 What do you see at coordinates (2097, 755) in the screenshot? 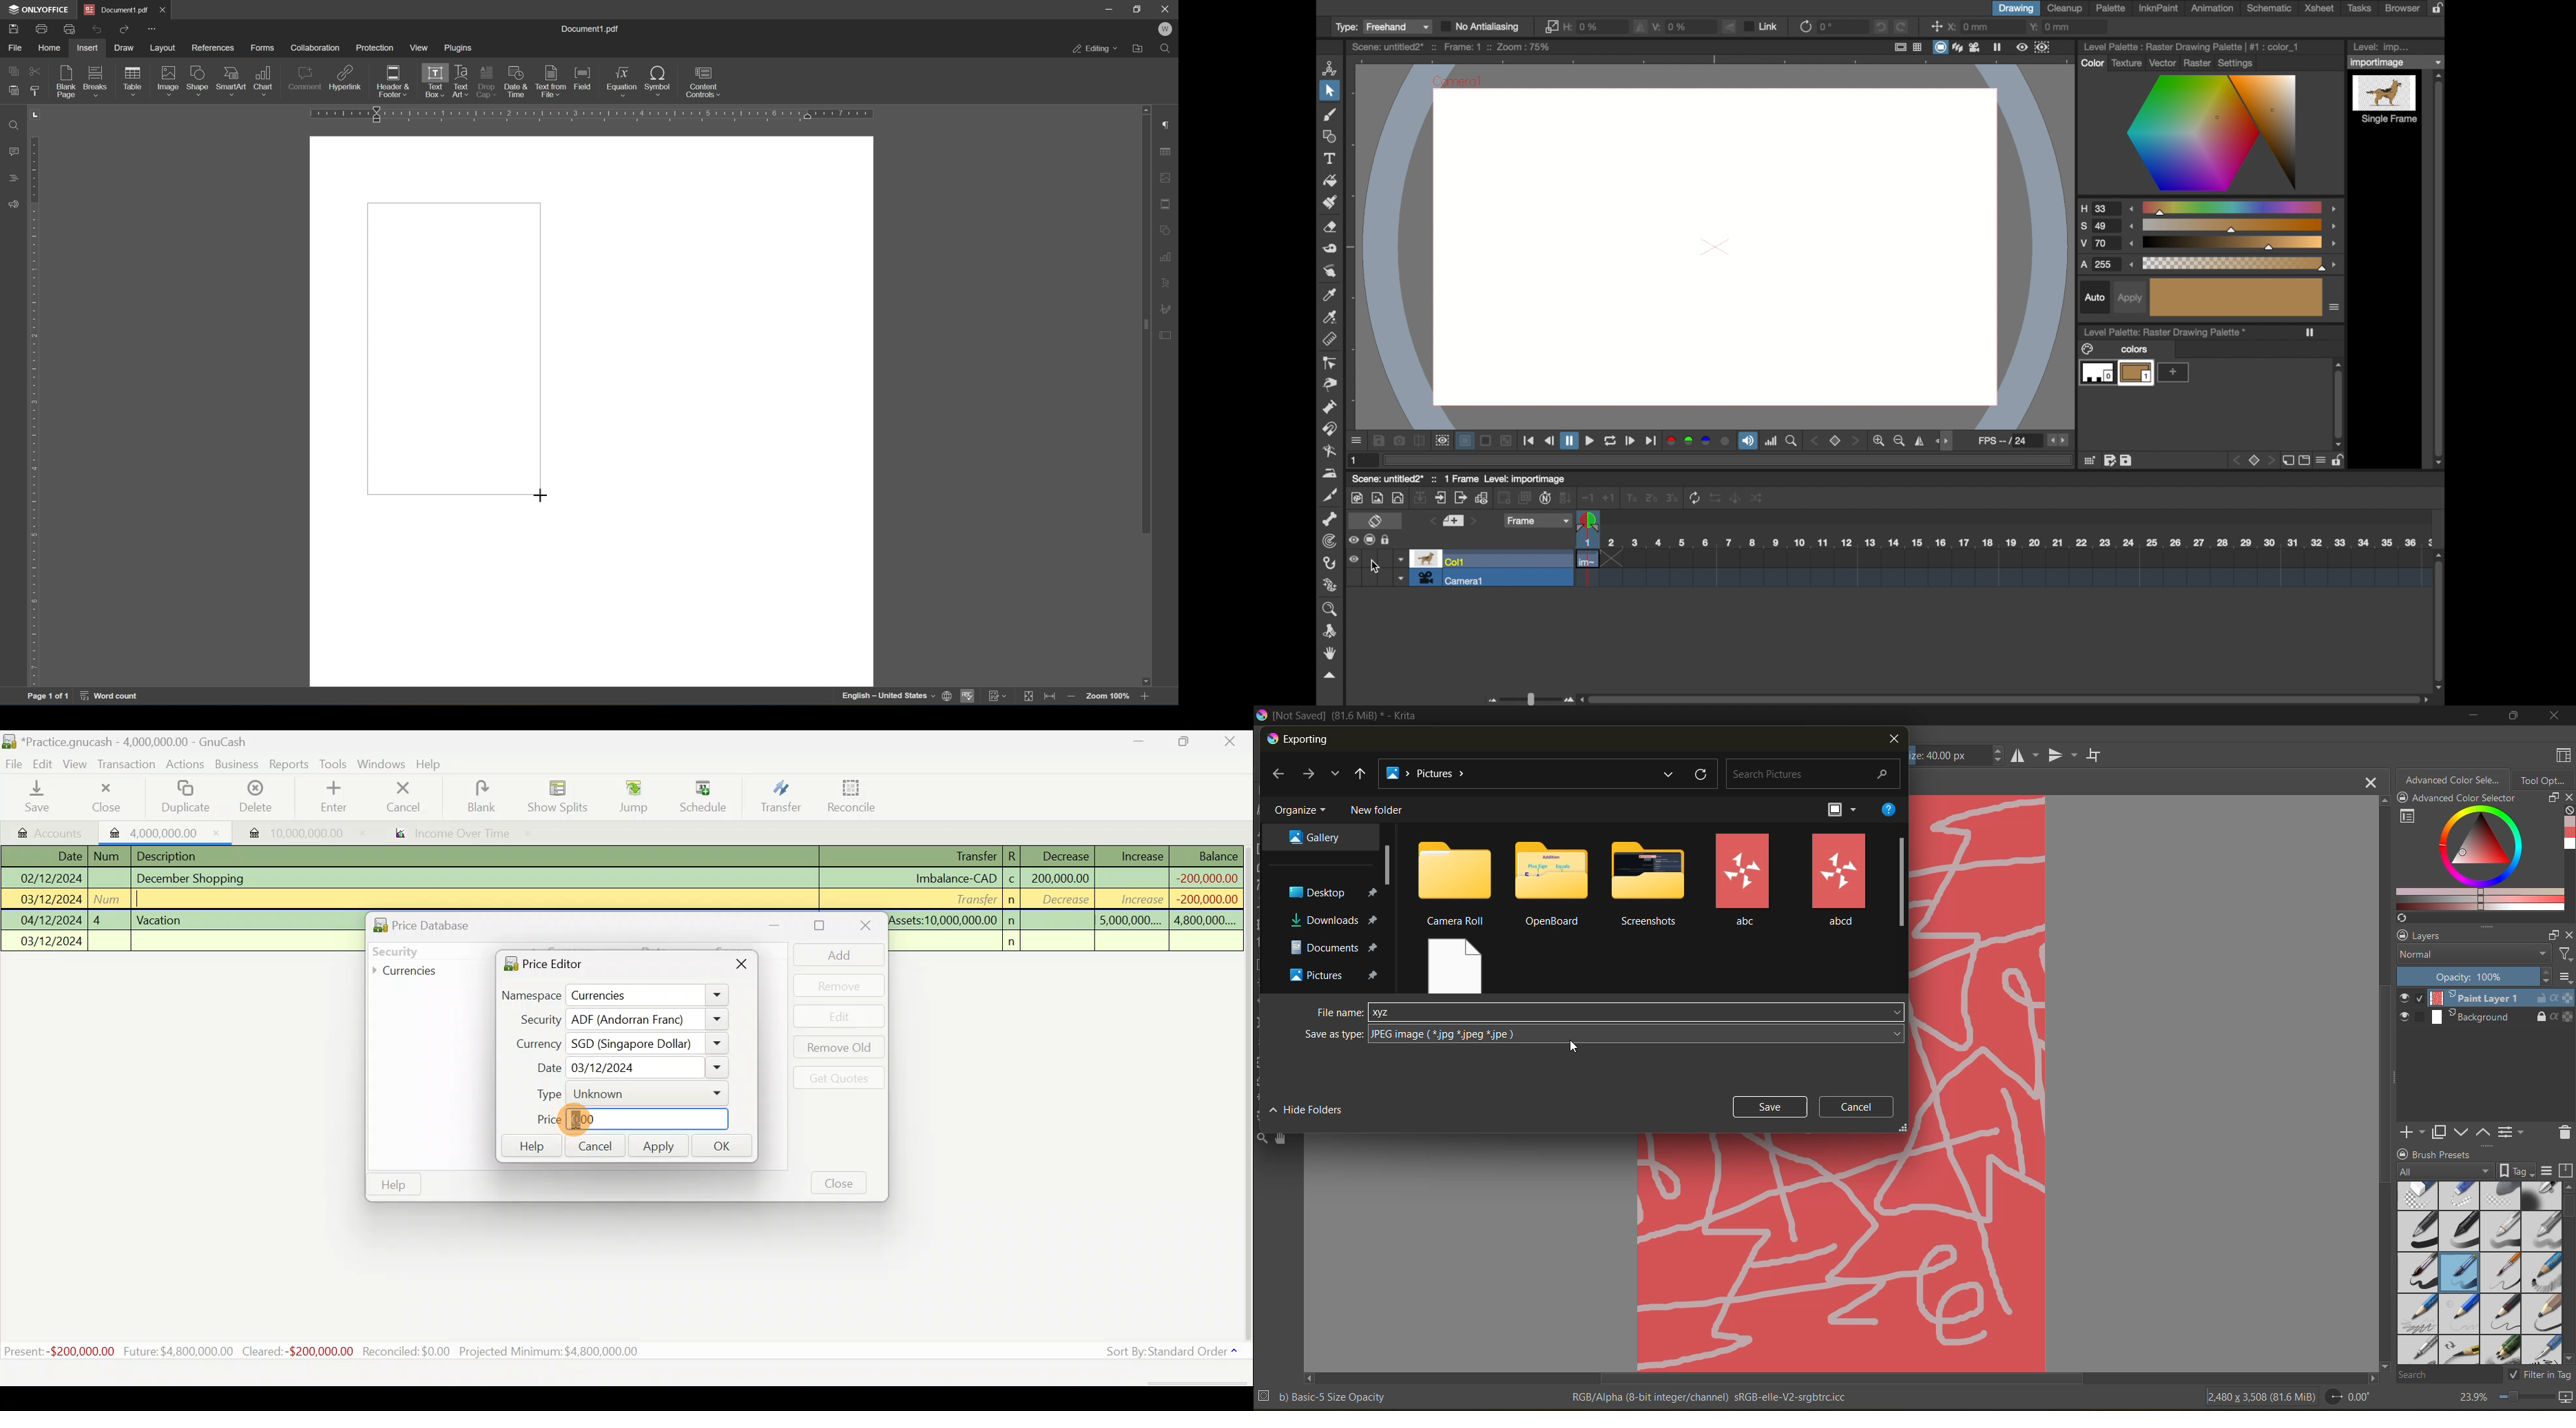
I see `wrap around mode` at bounding box center [2097, 755].